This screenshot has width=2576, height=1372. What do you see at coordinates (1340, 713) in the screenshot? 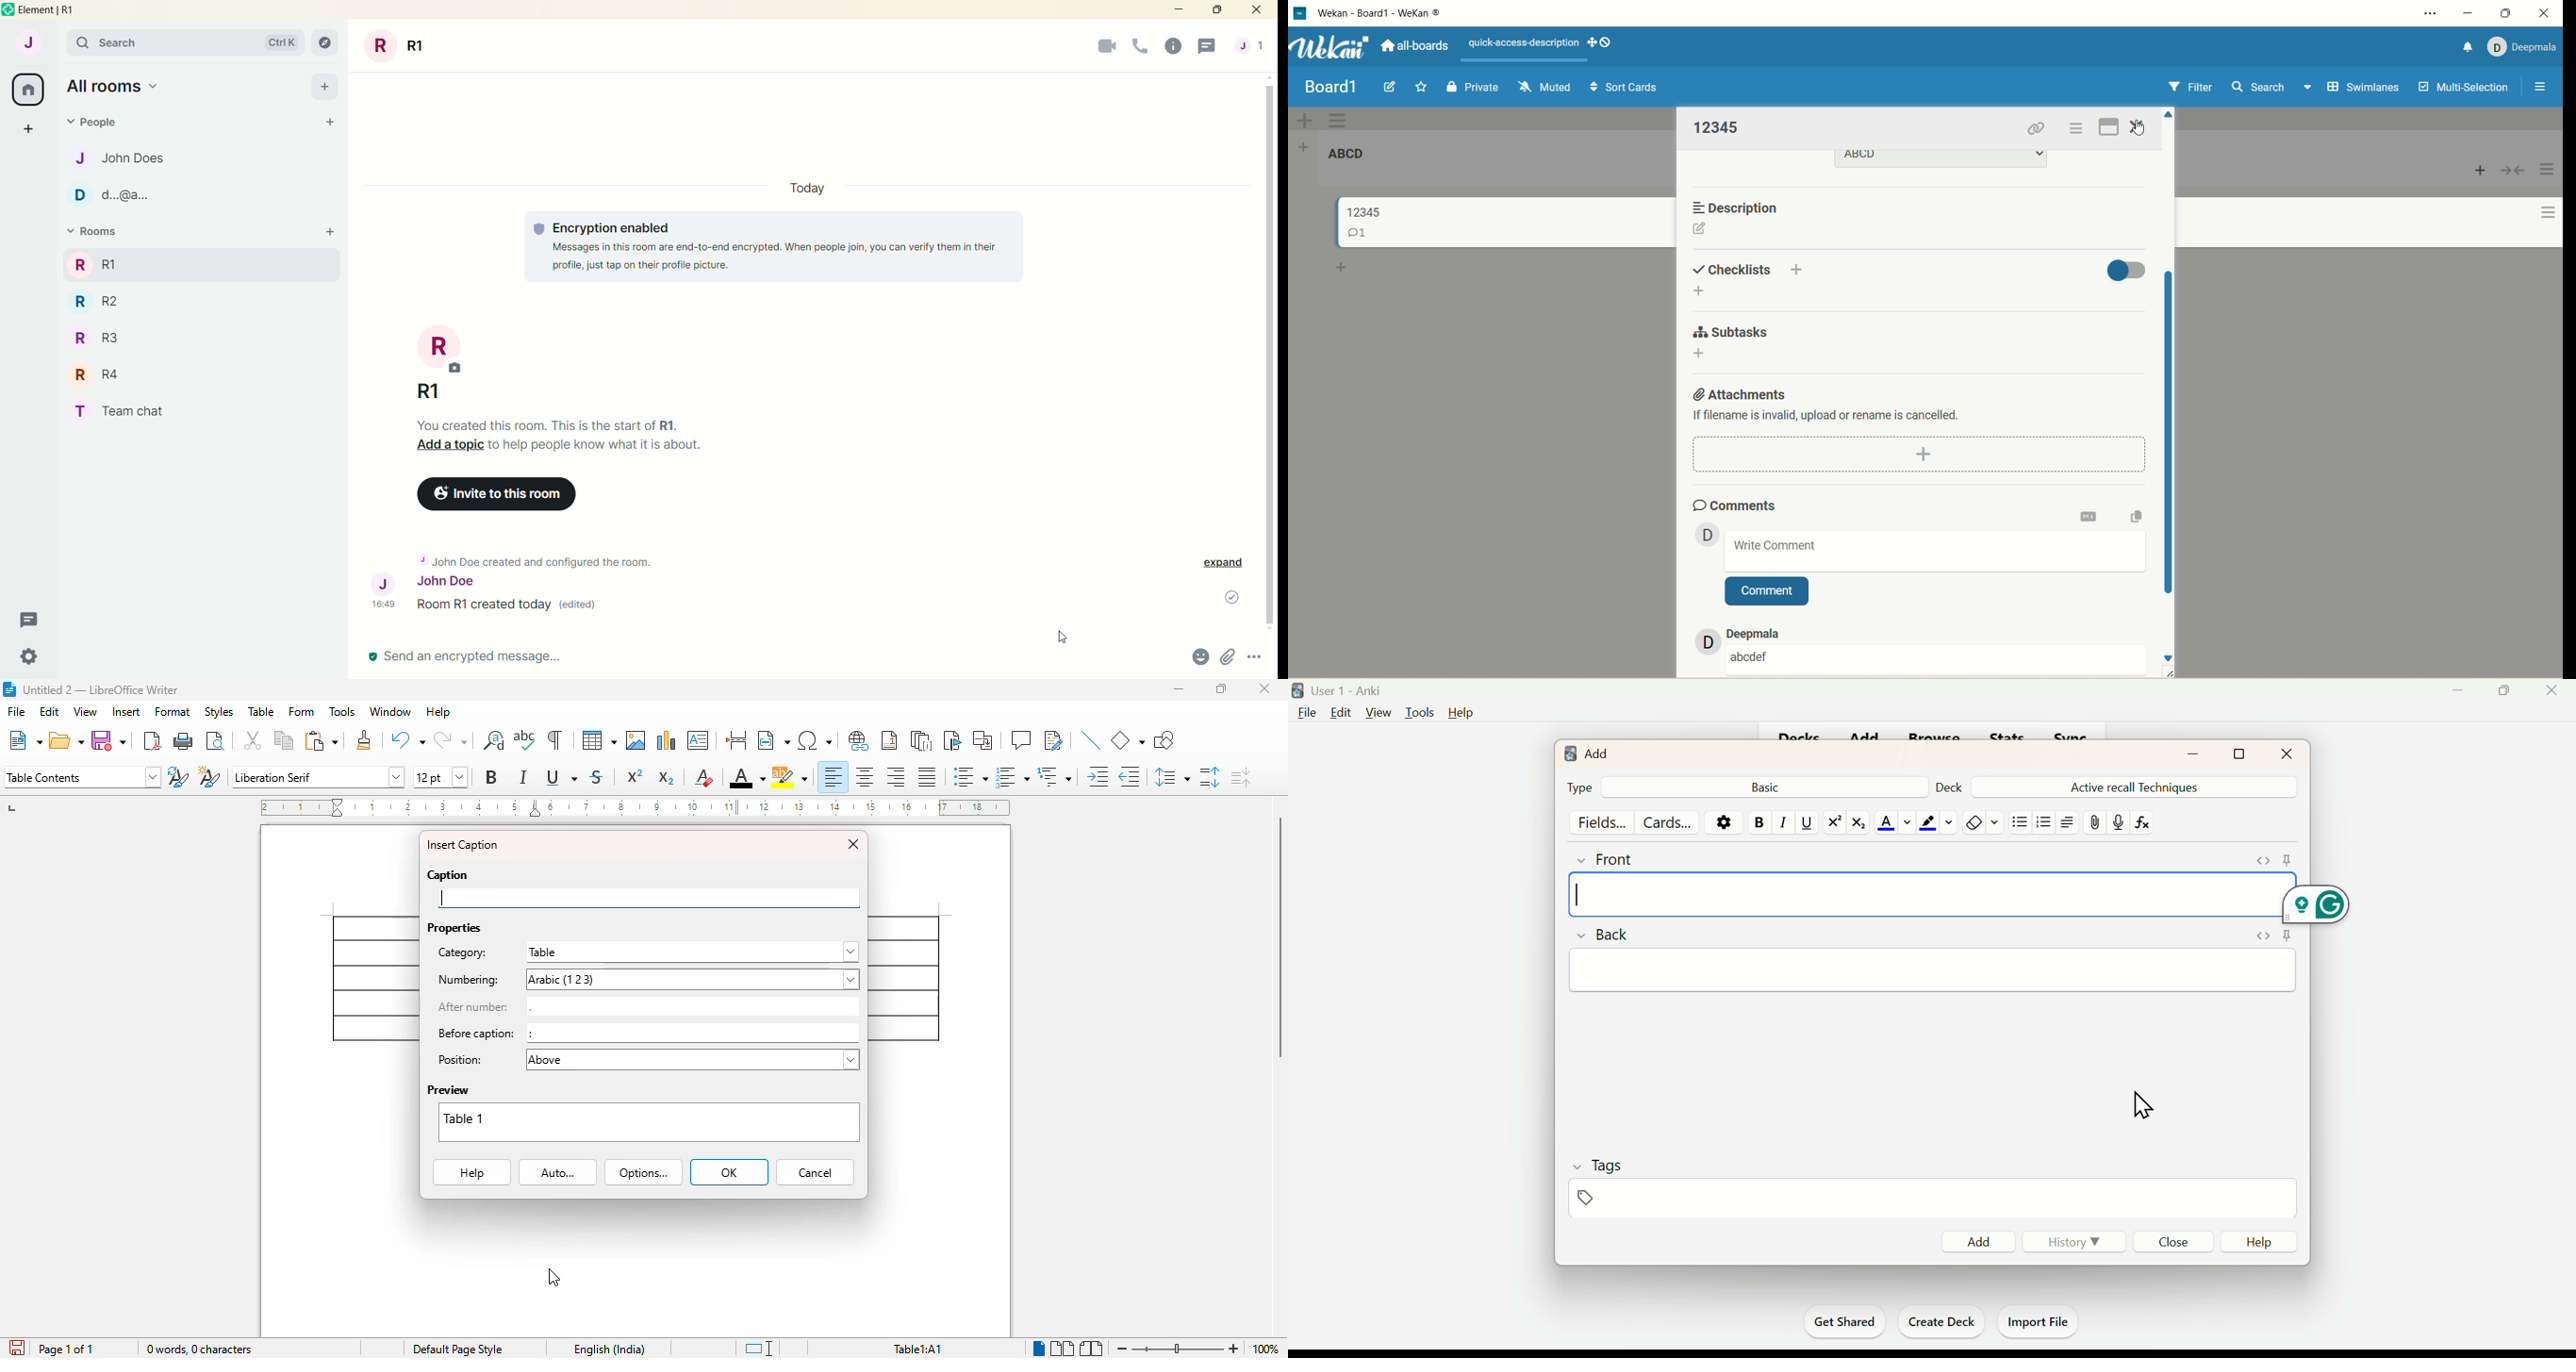
I see `Edit` at bounding box center [1340, 713].